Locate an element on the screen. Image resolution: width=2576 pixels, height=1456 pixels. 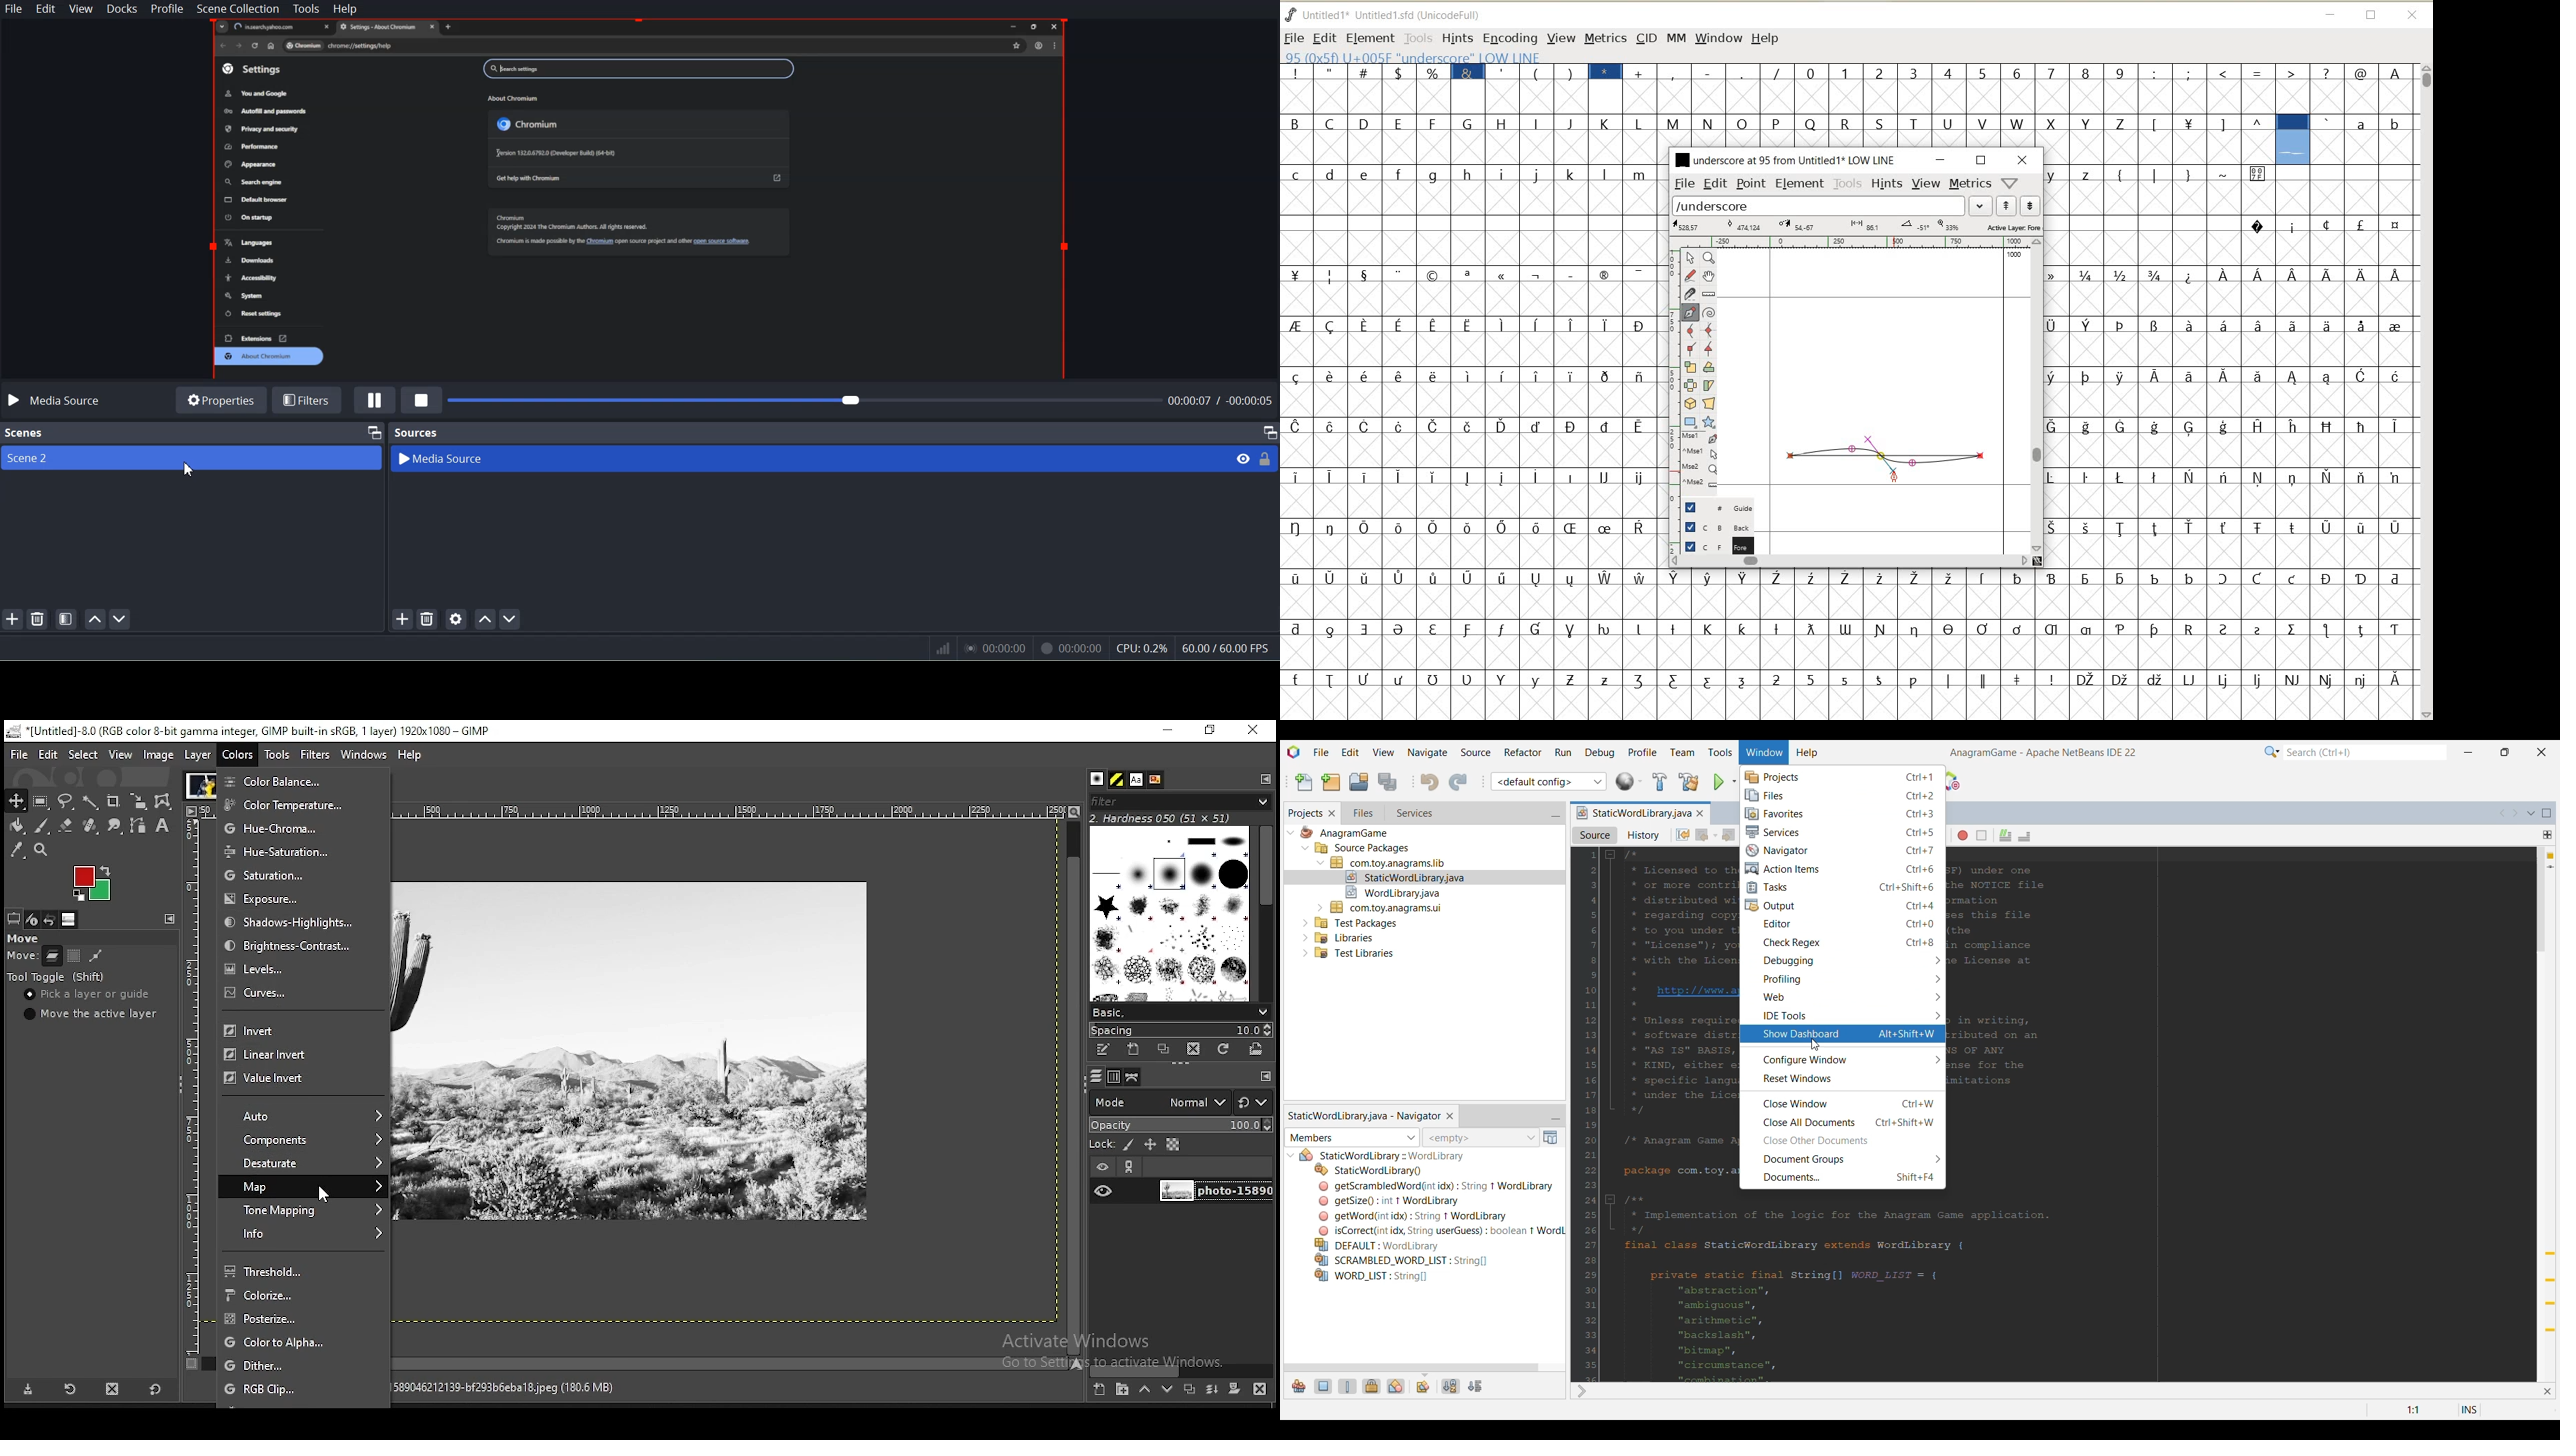
glyph selected is located at coordinates (2293, 140).